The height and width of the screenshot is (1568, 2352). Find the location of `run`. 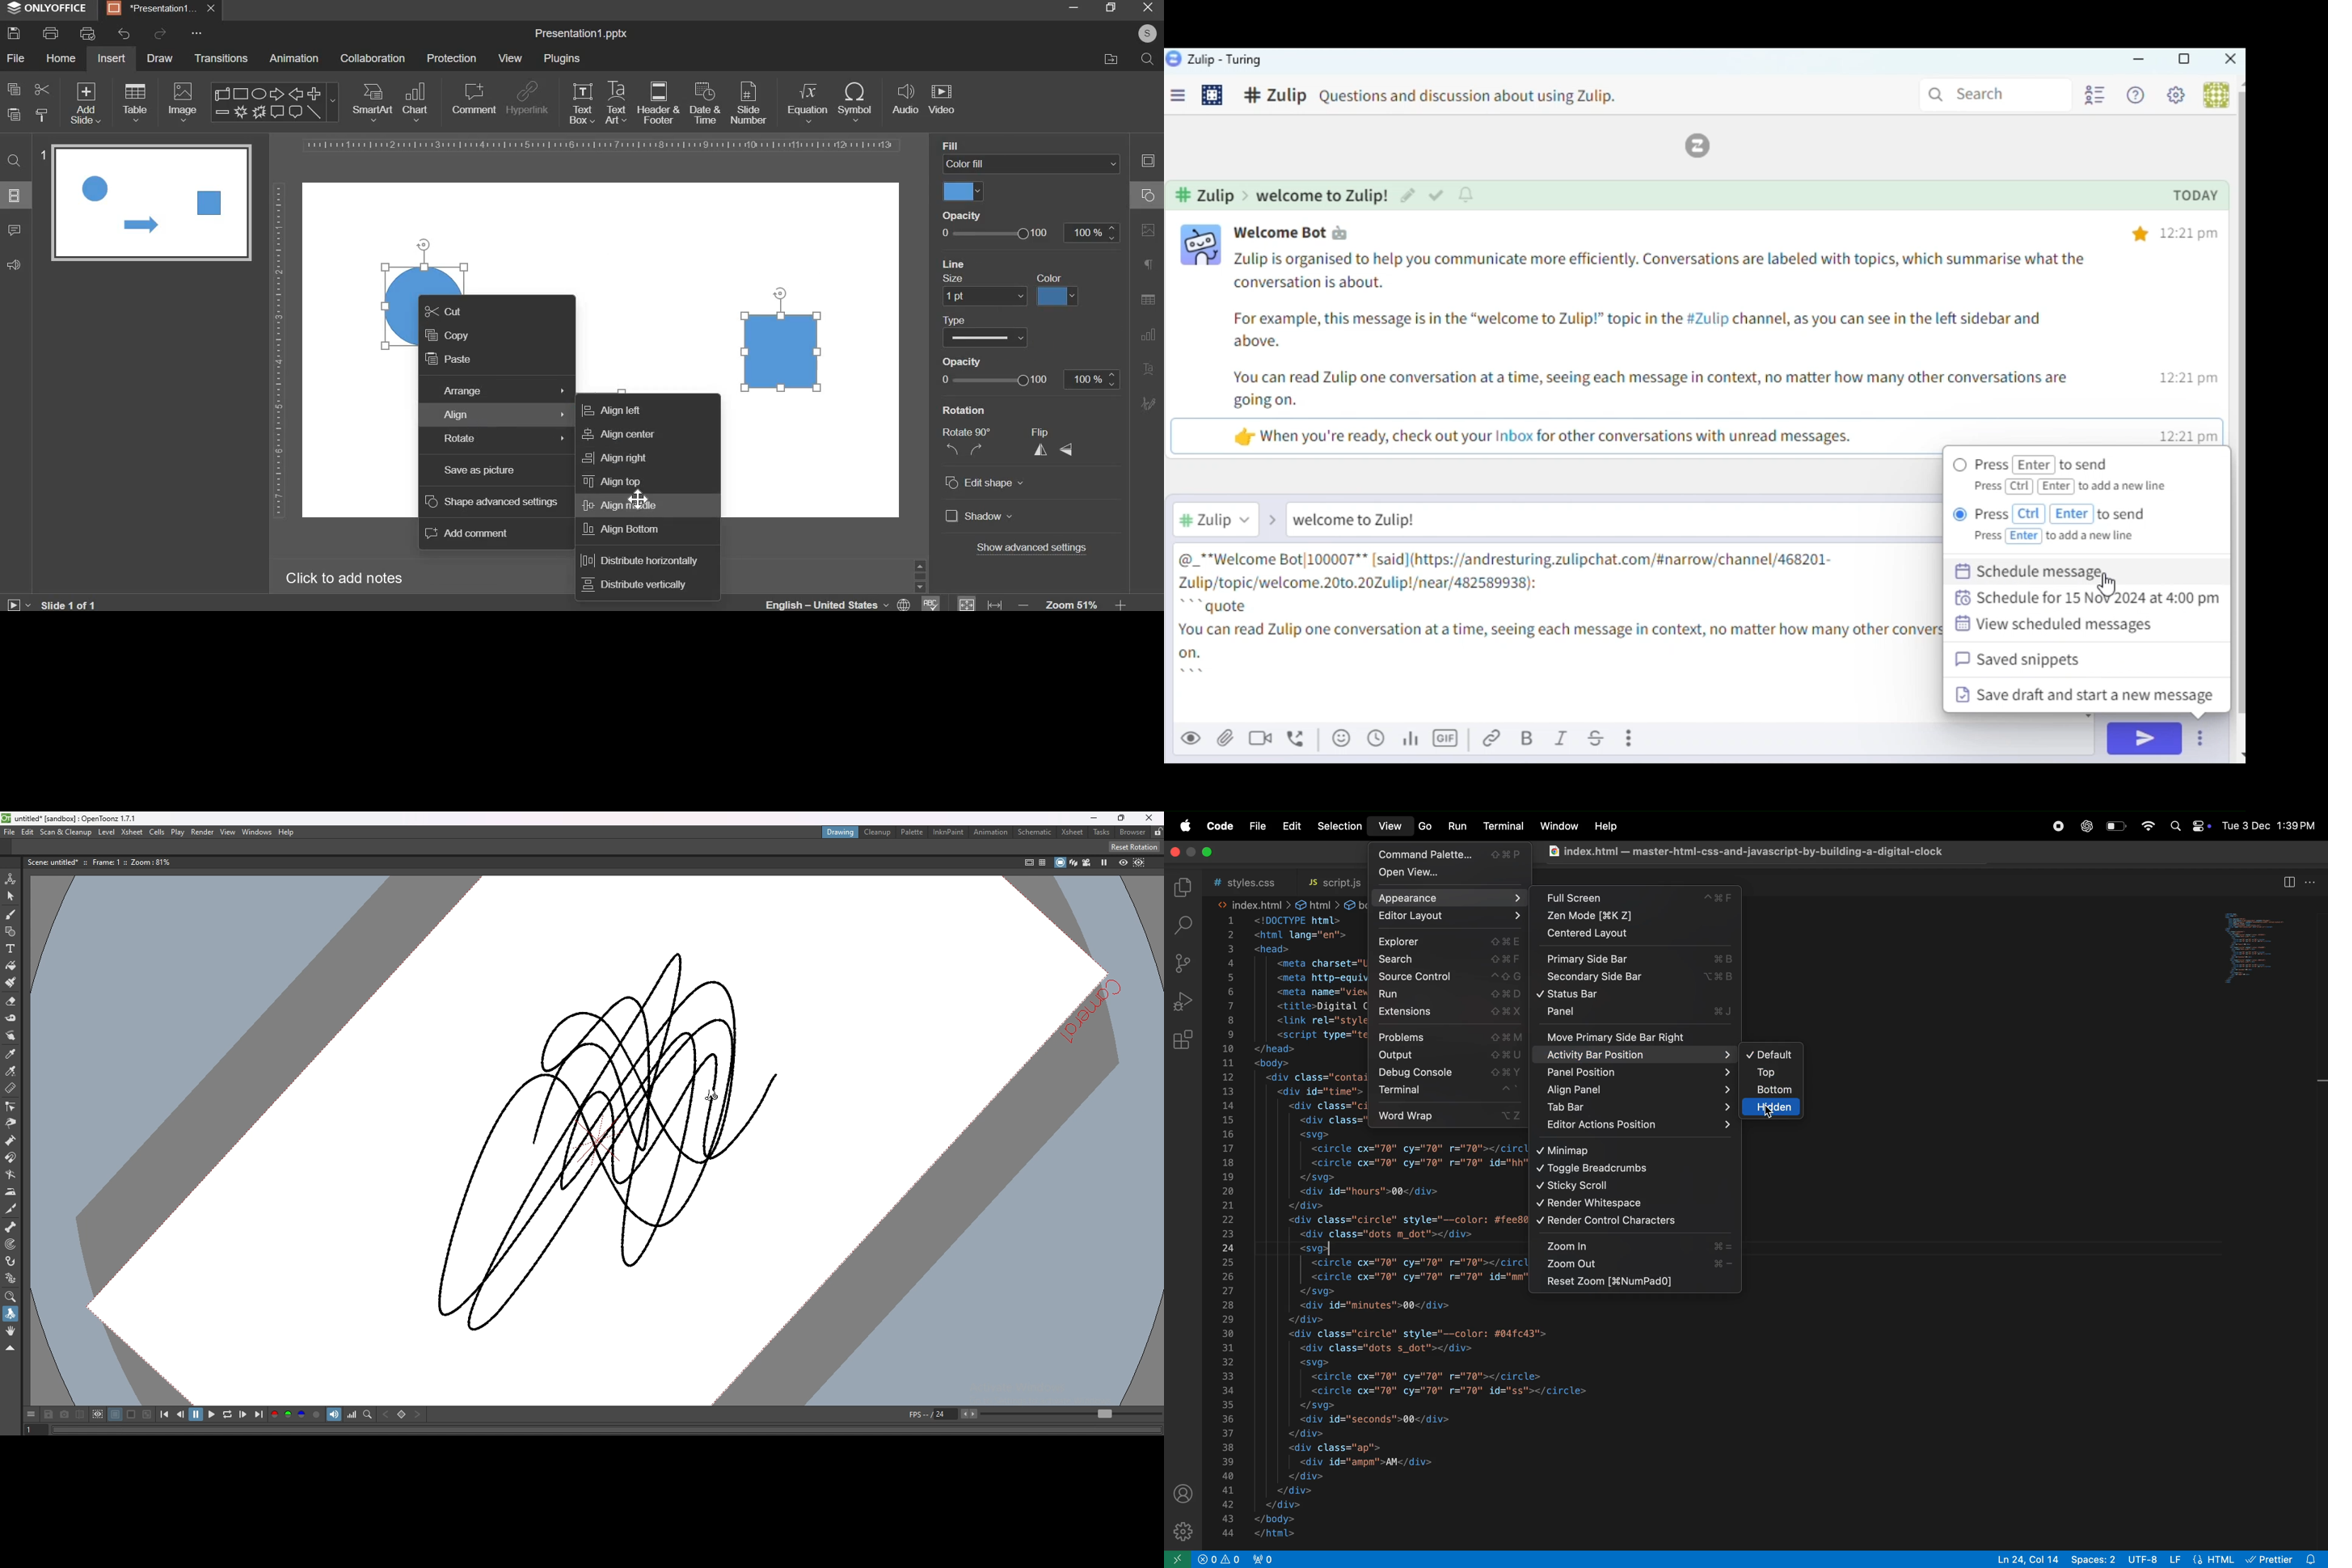

run is located at coordinates (1457, 828).